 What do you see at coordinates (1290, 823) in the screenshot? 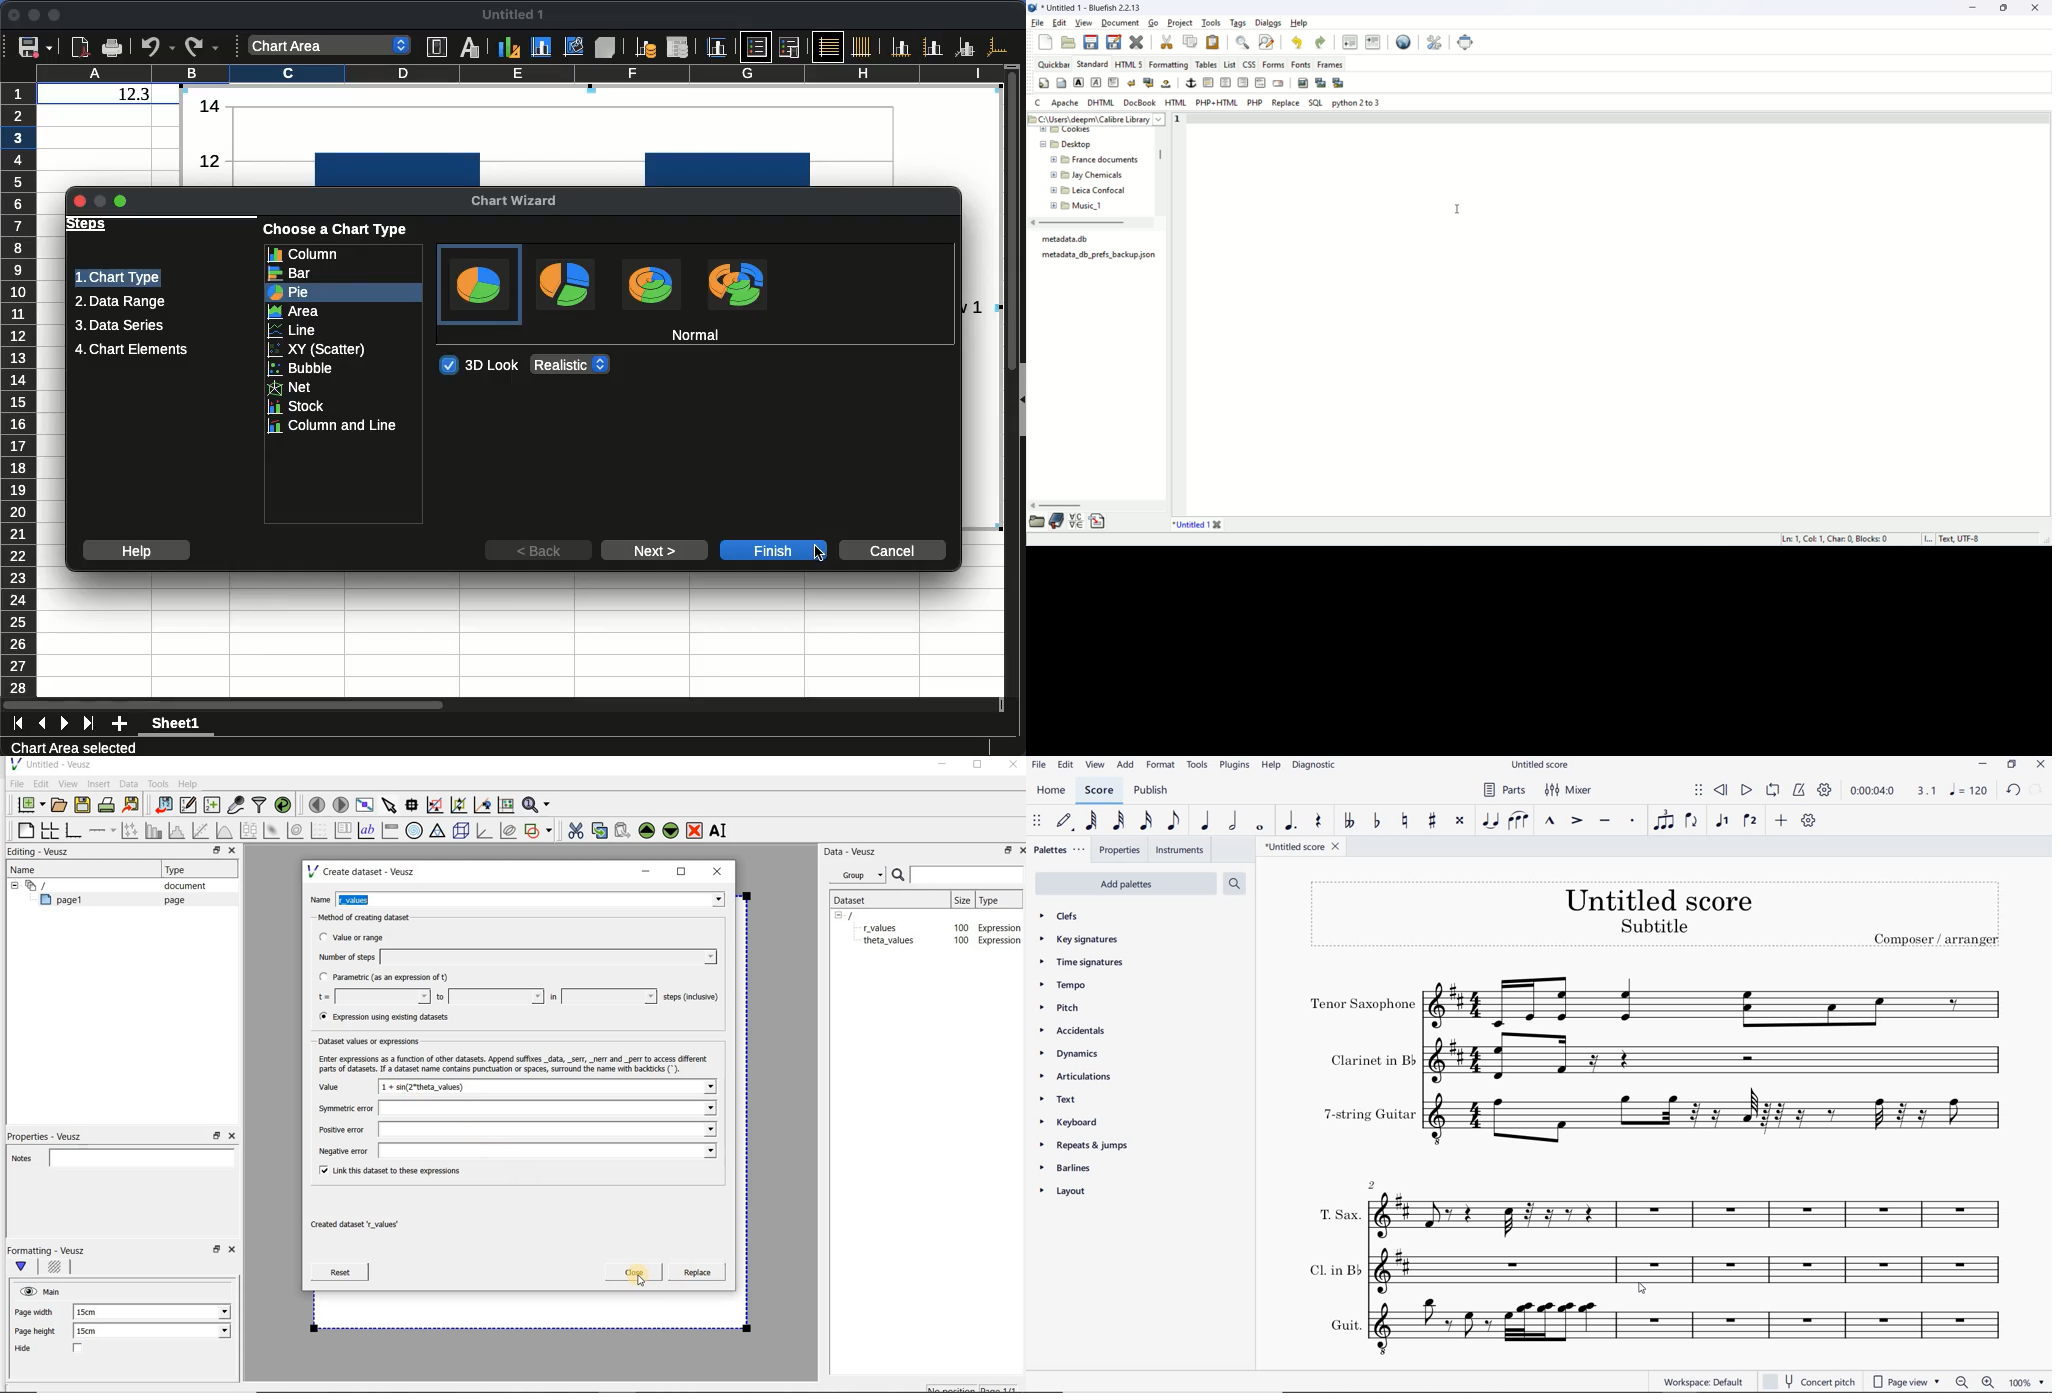
I see `AUGMENTATION DOT` at bounding box center [1290, 823].